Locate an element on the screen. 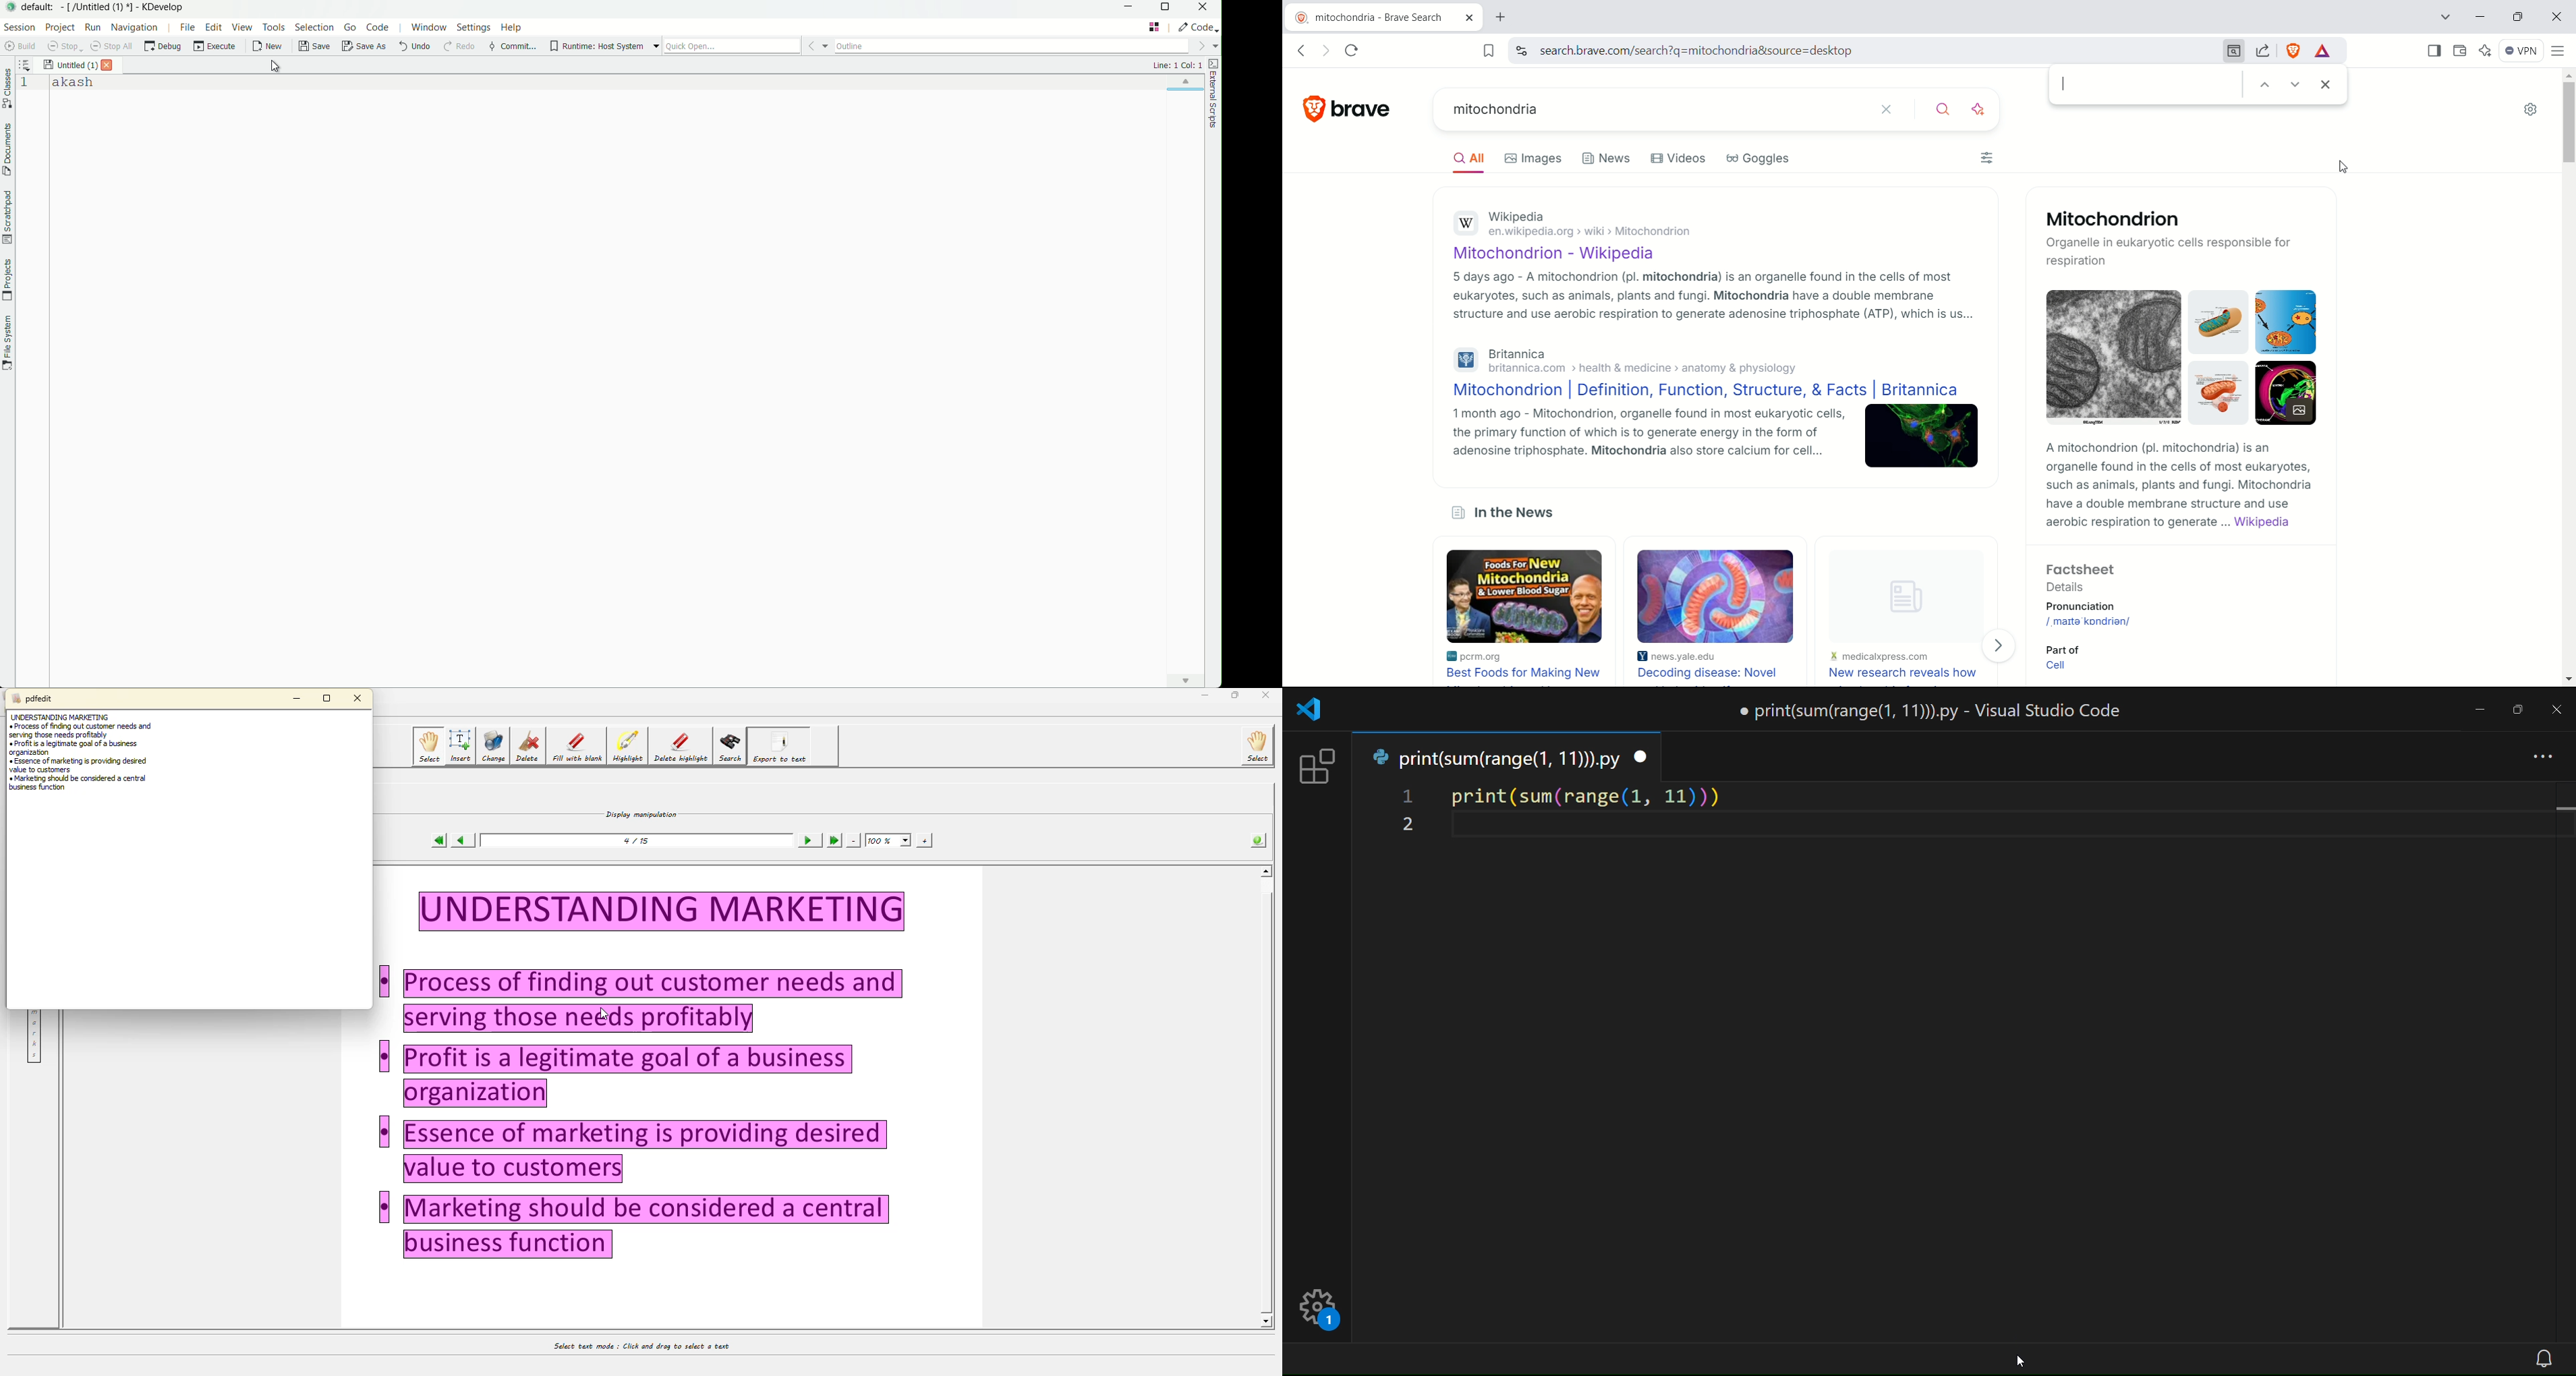  session is located at coordinates (20, 27).